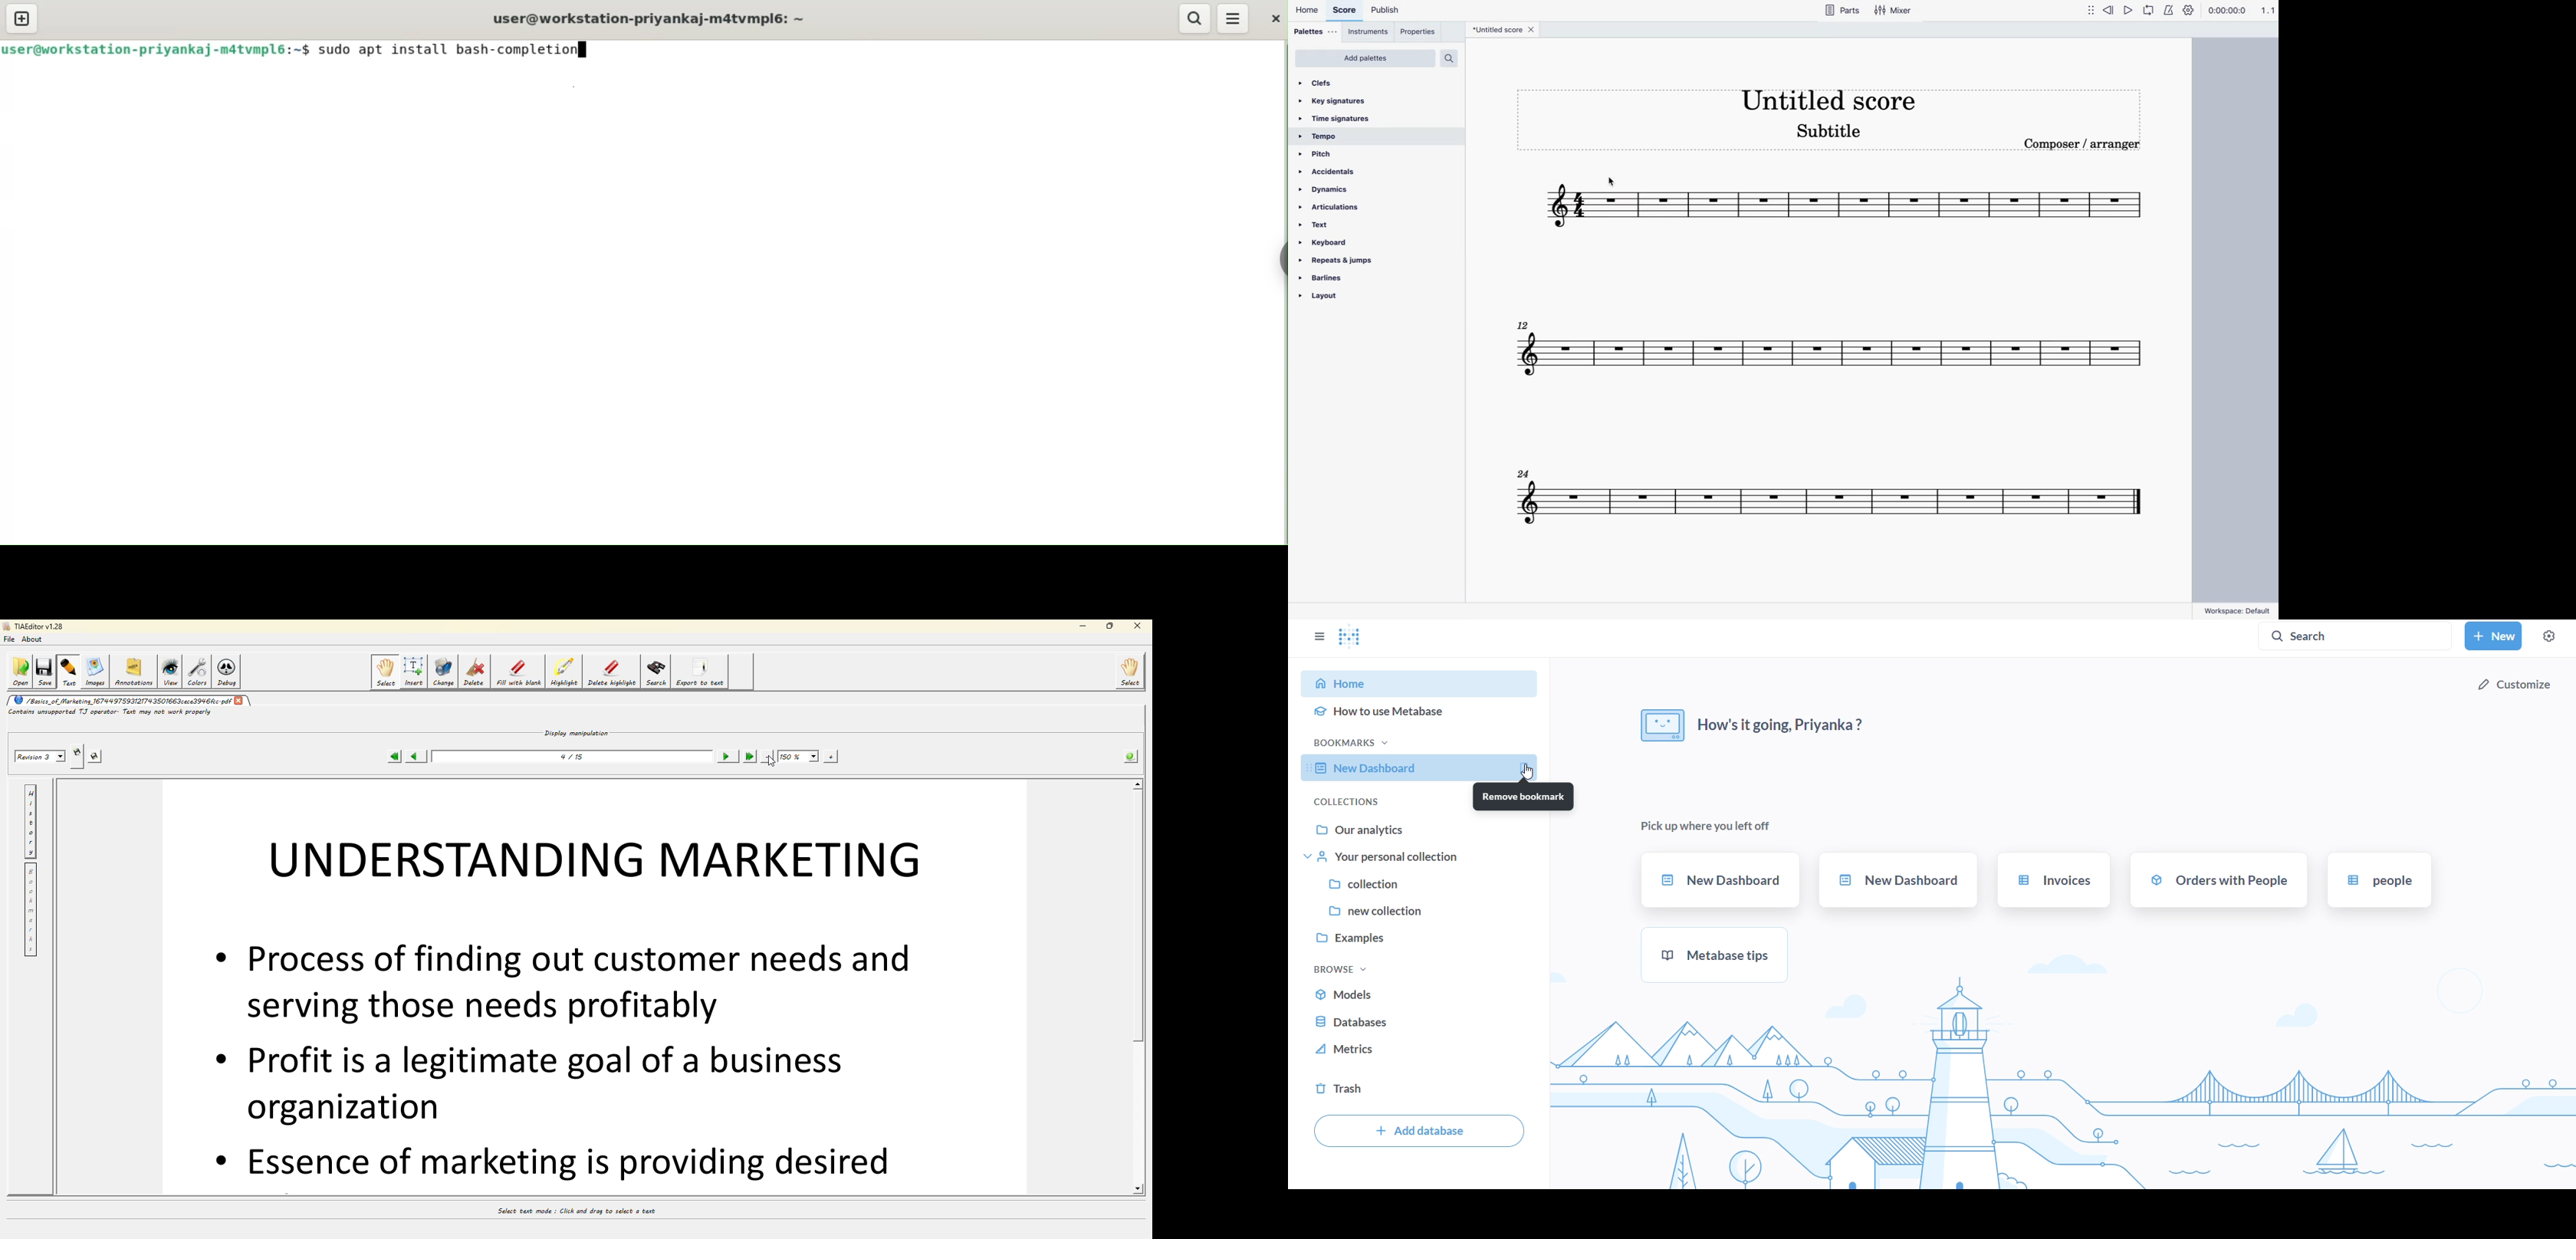  I want to click on save revision, so click(96, 756).